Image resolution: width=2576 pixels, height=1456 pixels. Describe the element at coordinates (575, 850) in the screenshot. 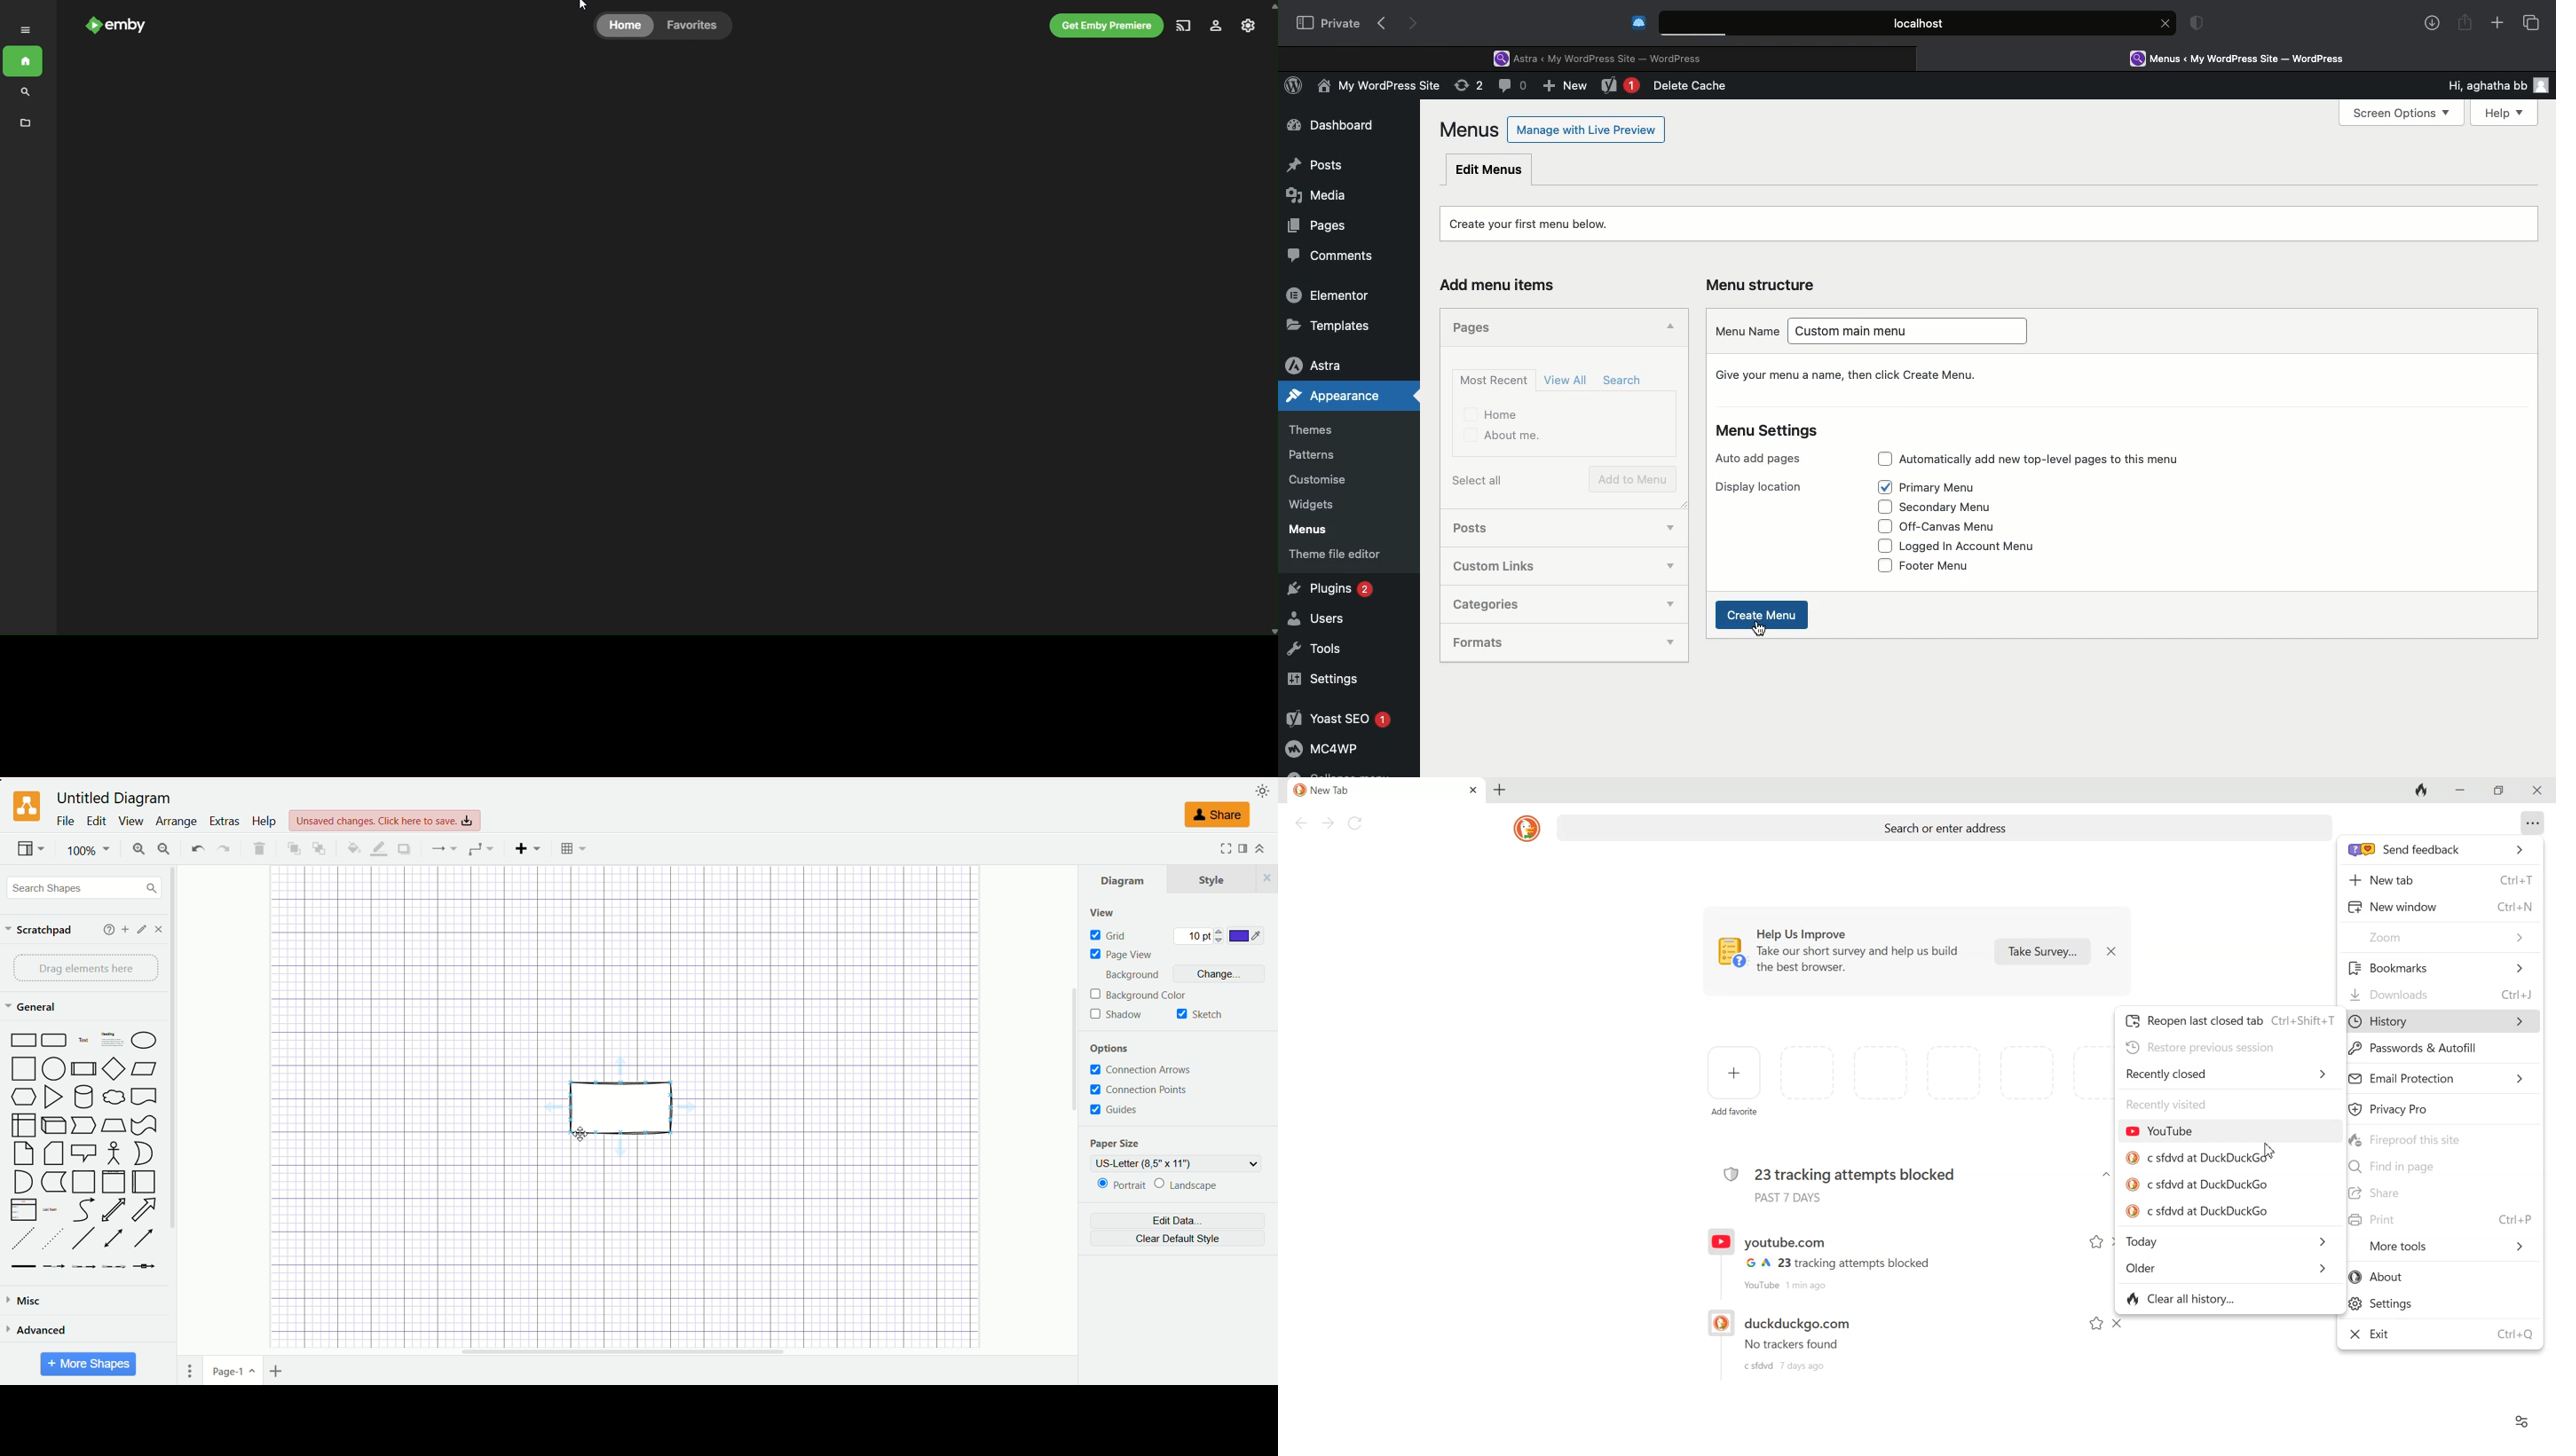

I see `table` at that location.